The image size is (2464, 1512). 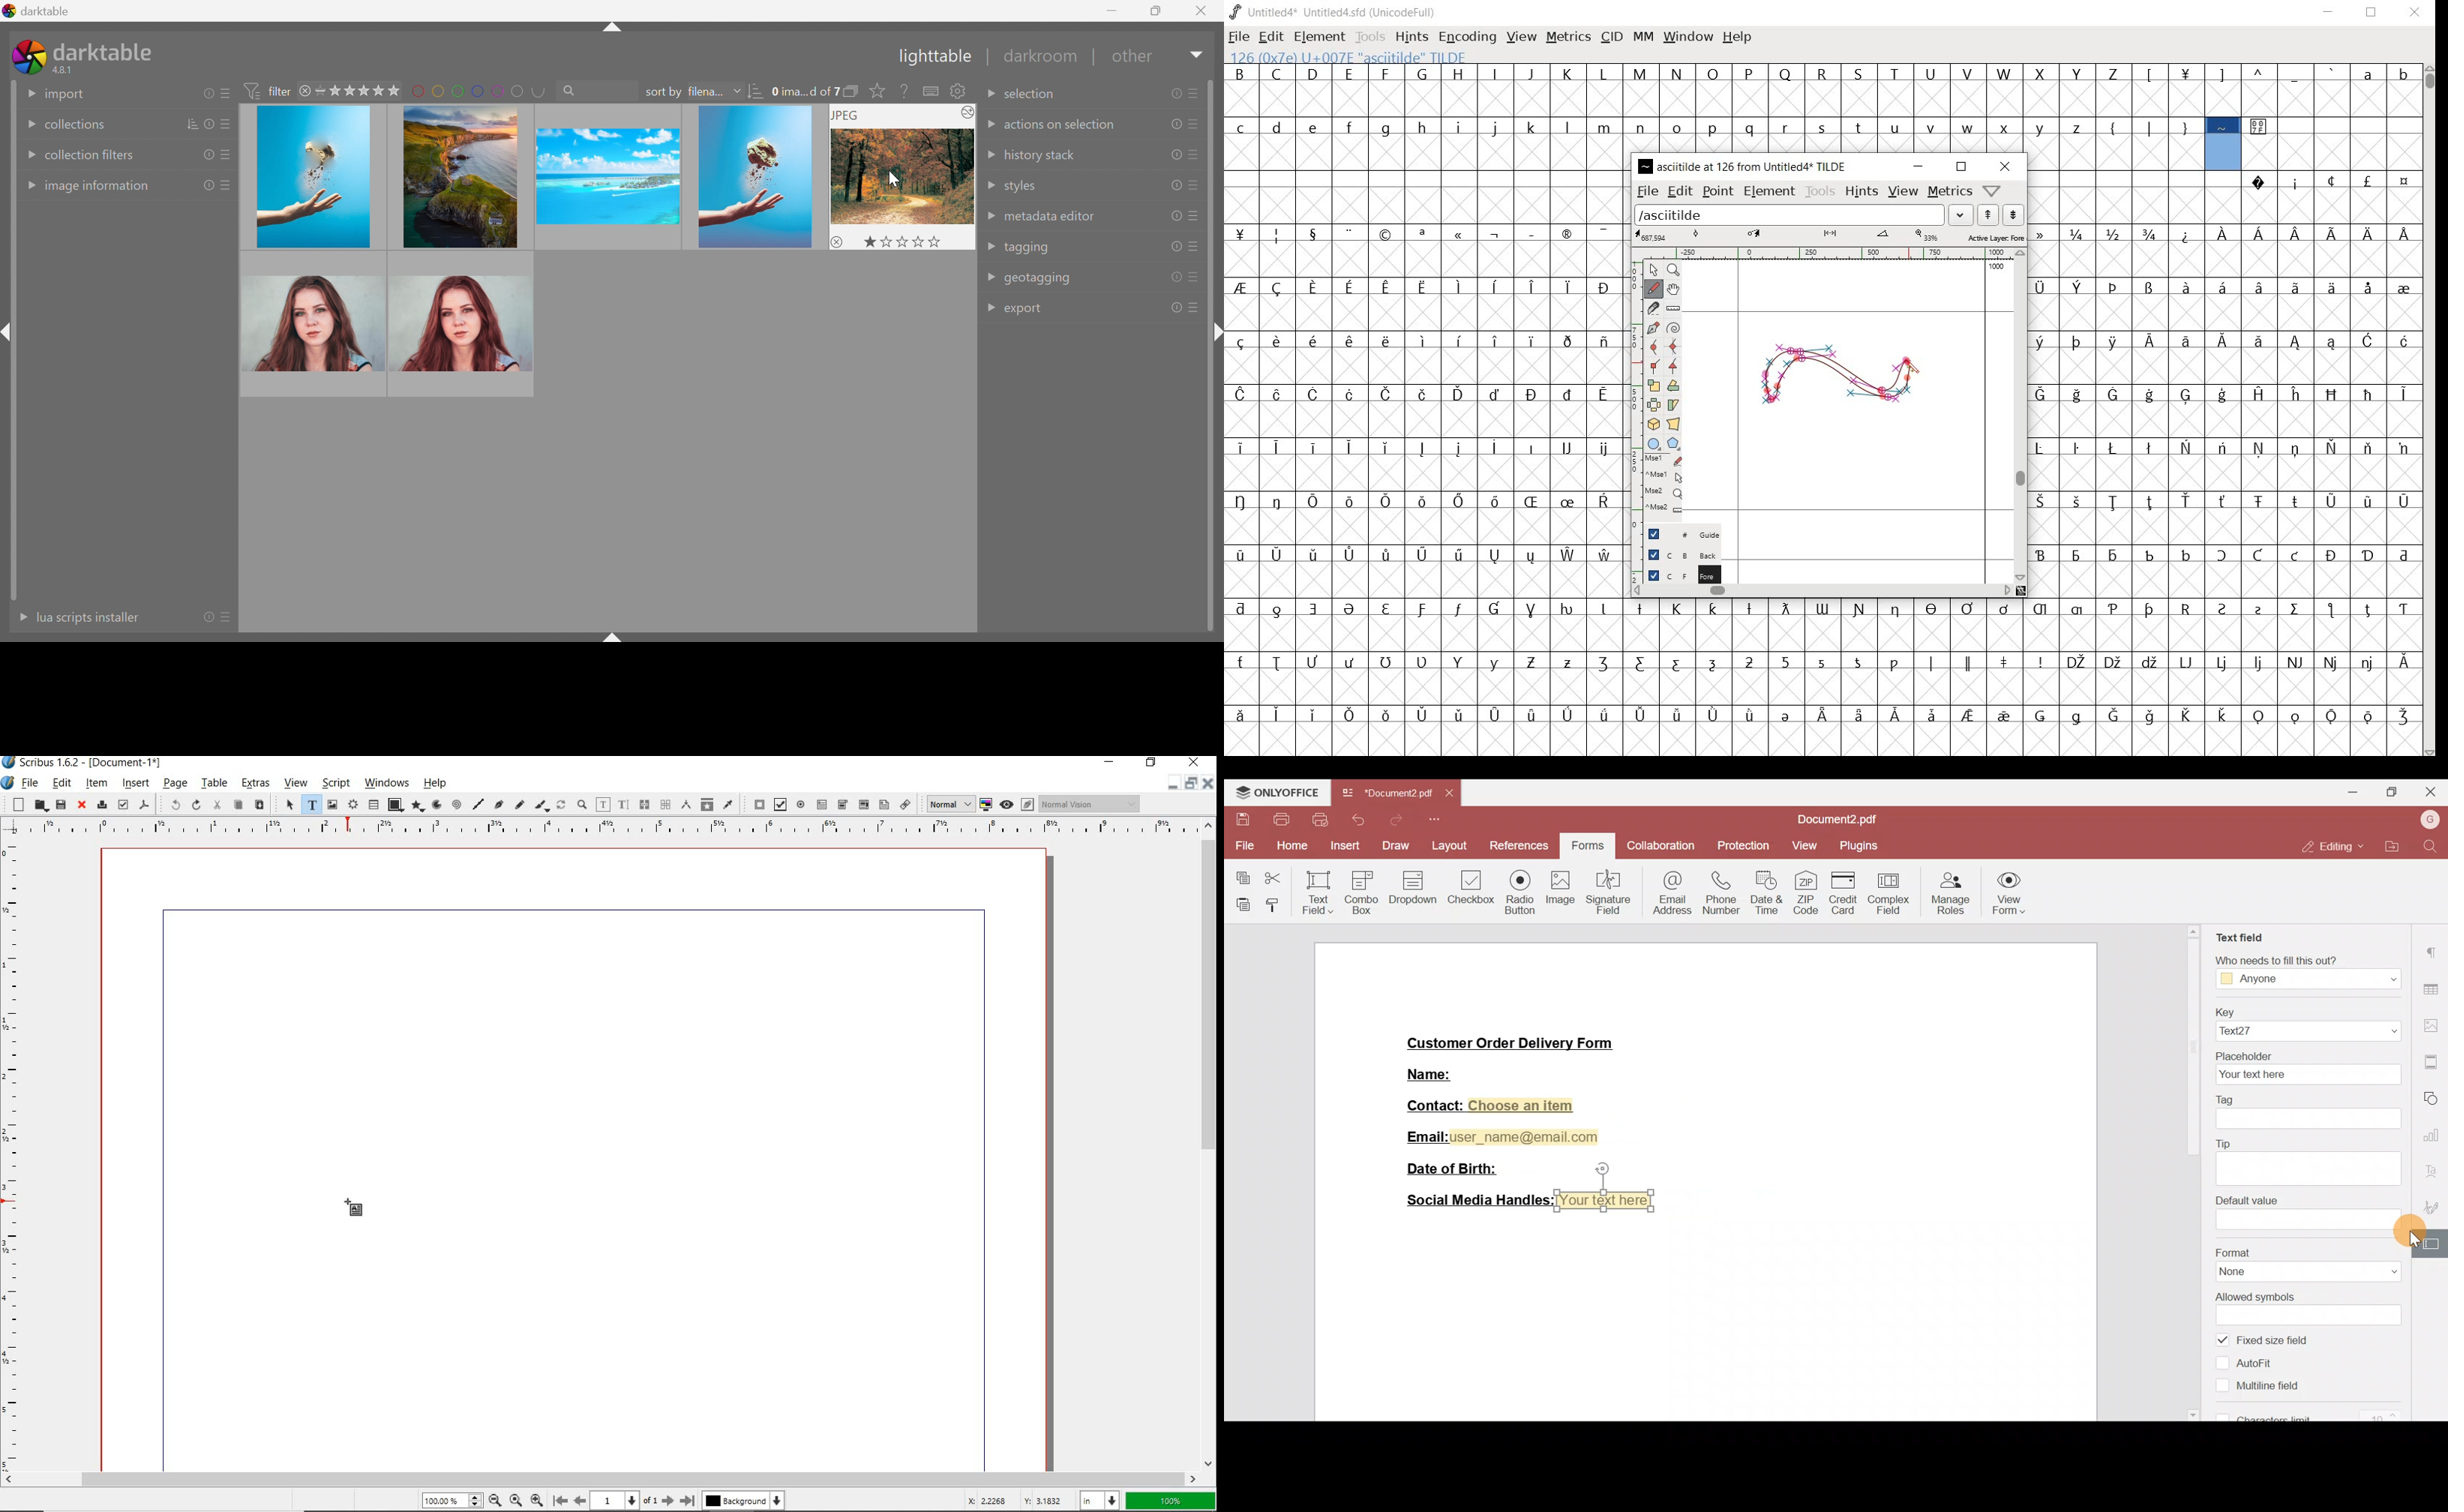 I want to click on Zoom out, so click(x=492, y=1500).